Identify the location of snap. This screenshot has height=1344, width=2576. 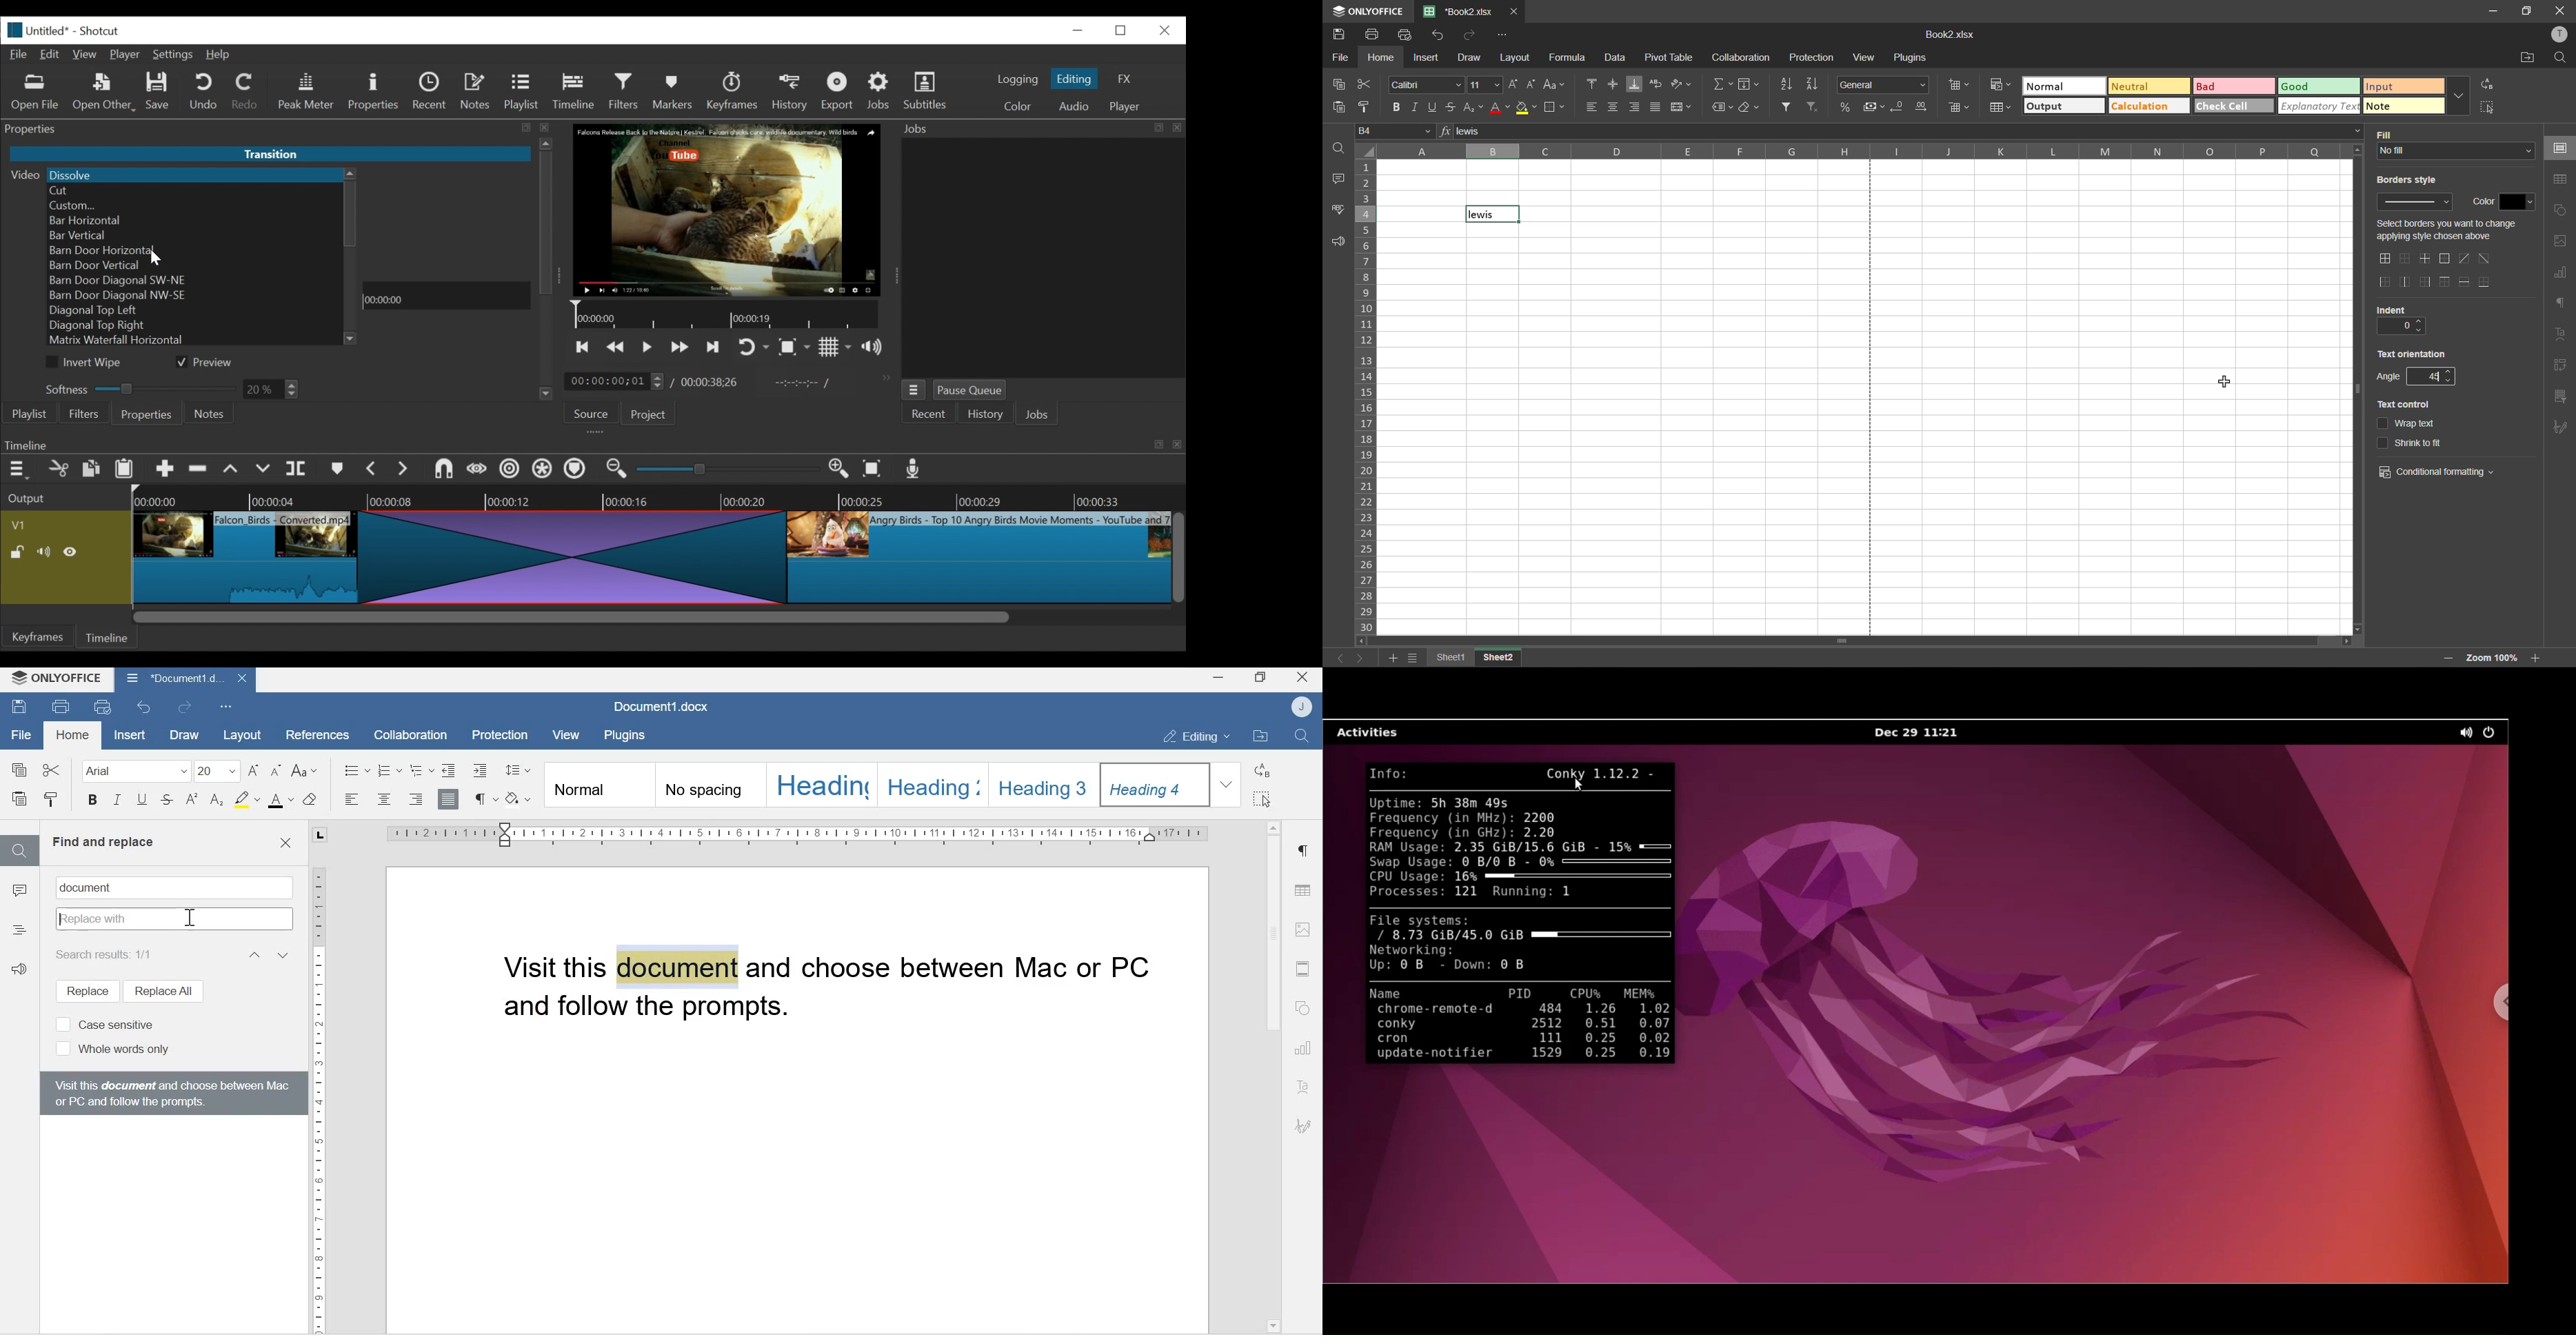
(446, 470).